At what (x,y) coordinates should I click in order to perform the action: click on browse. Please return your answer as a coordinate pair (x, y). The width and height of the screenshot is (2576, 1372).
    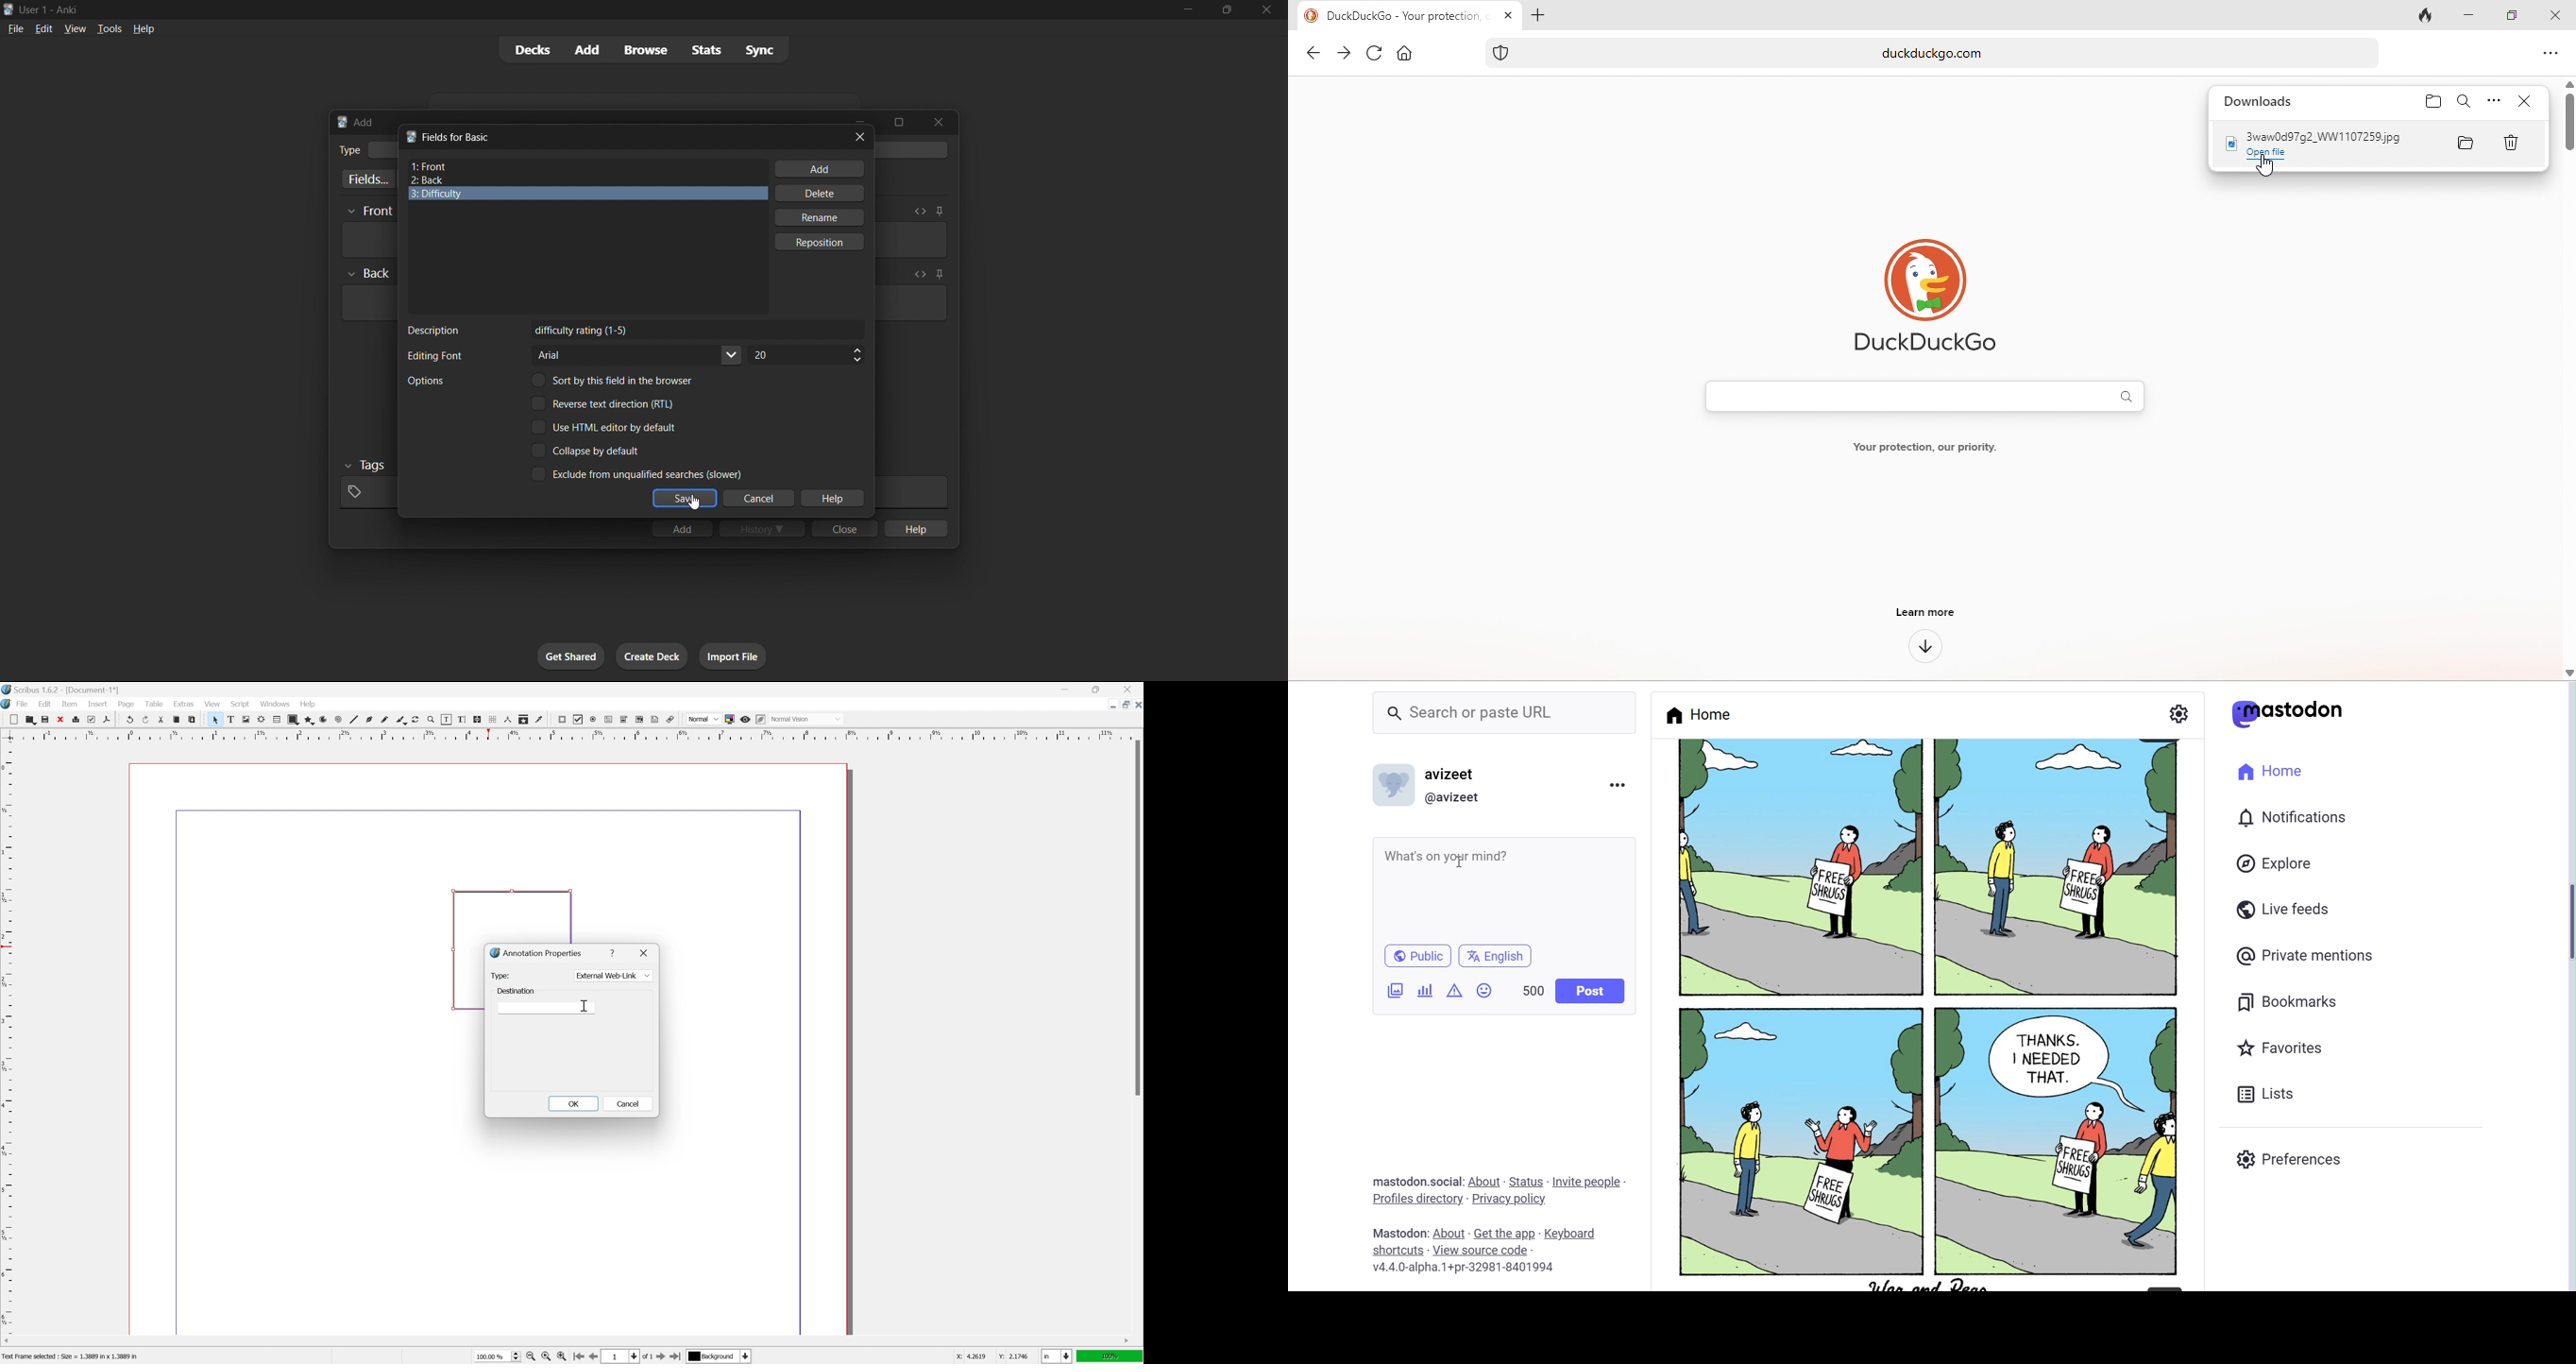
    Looking at the image, I should click on (645, 50).